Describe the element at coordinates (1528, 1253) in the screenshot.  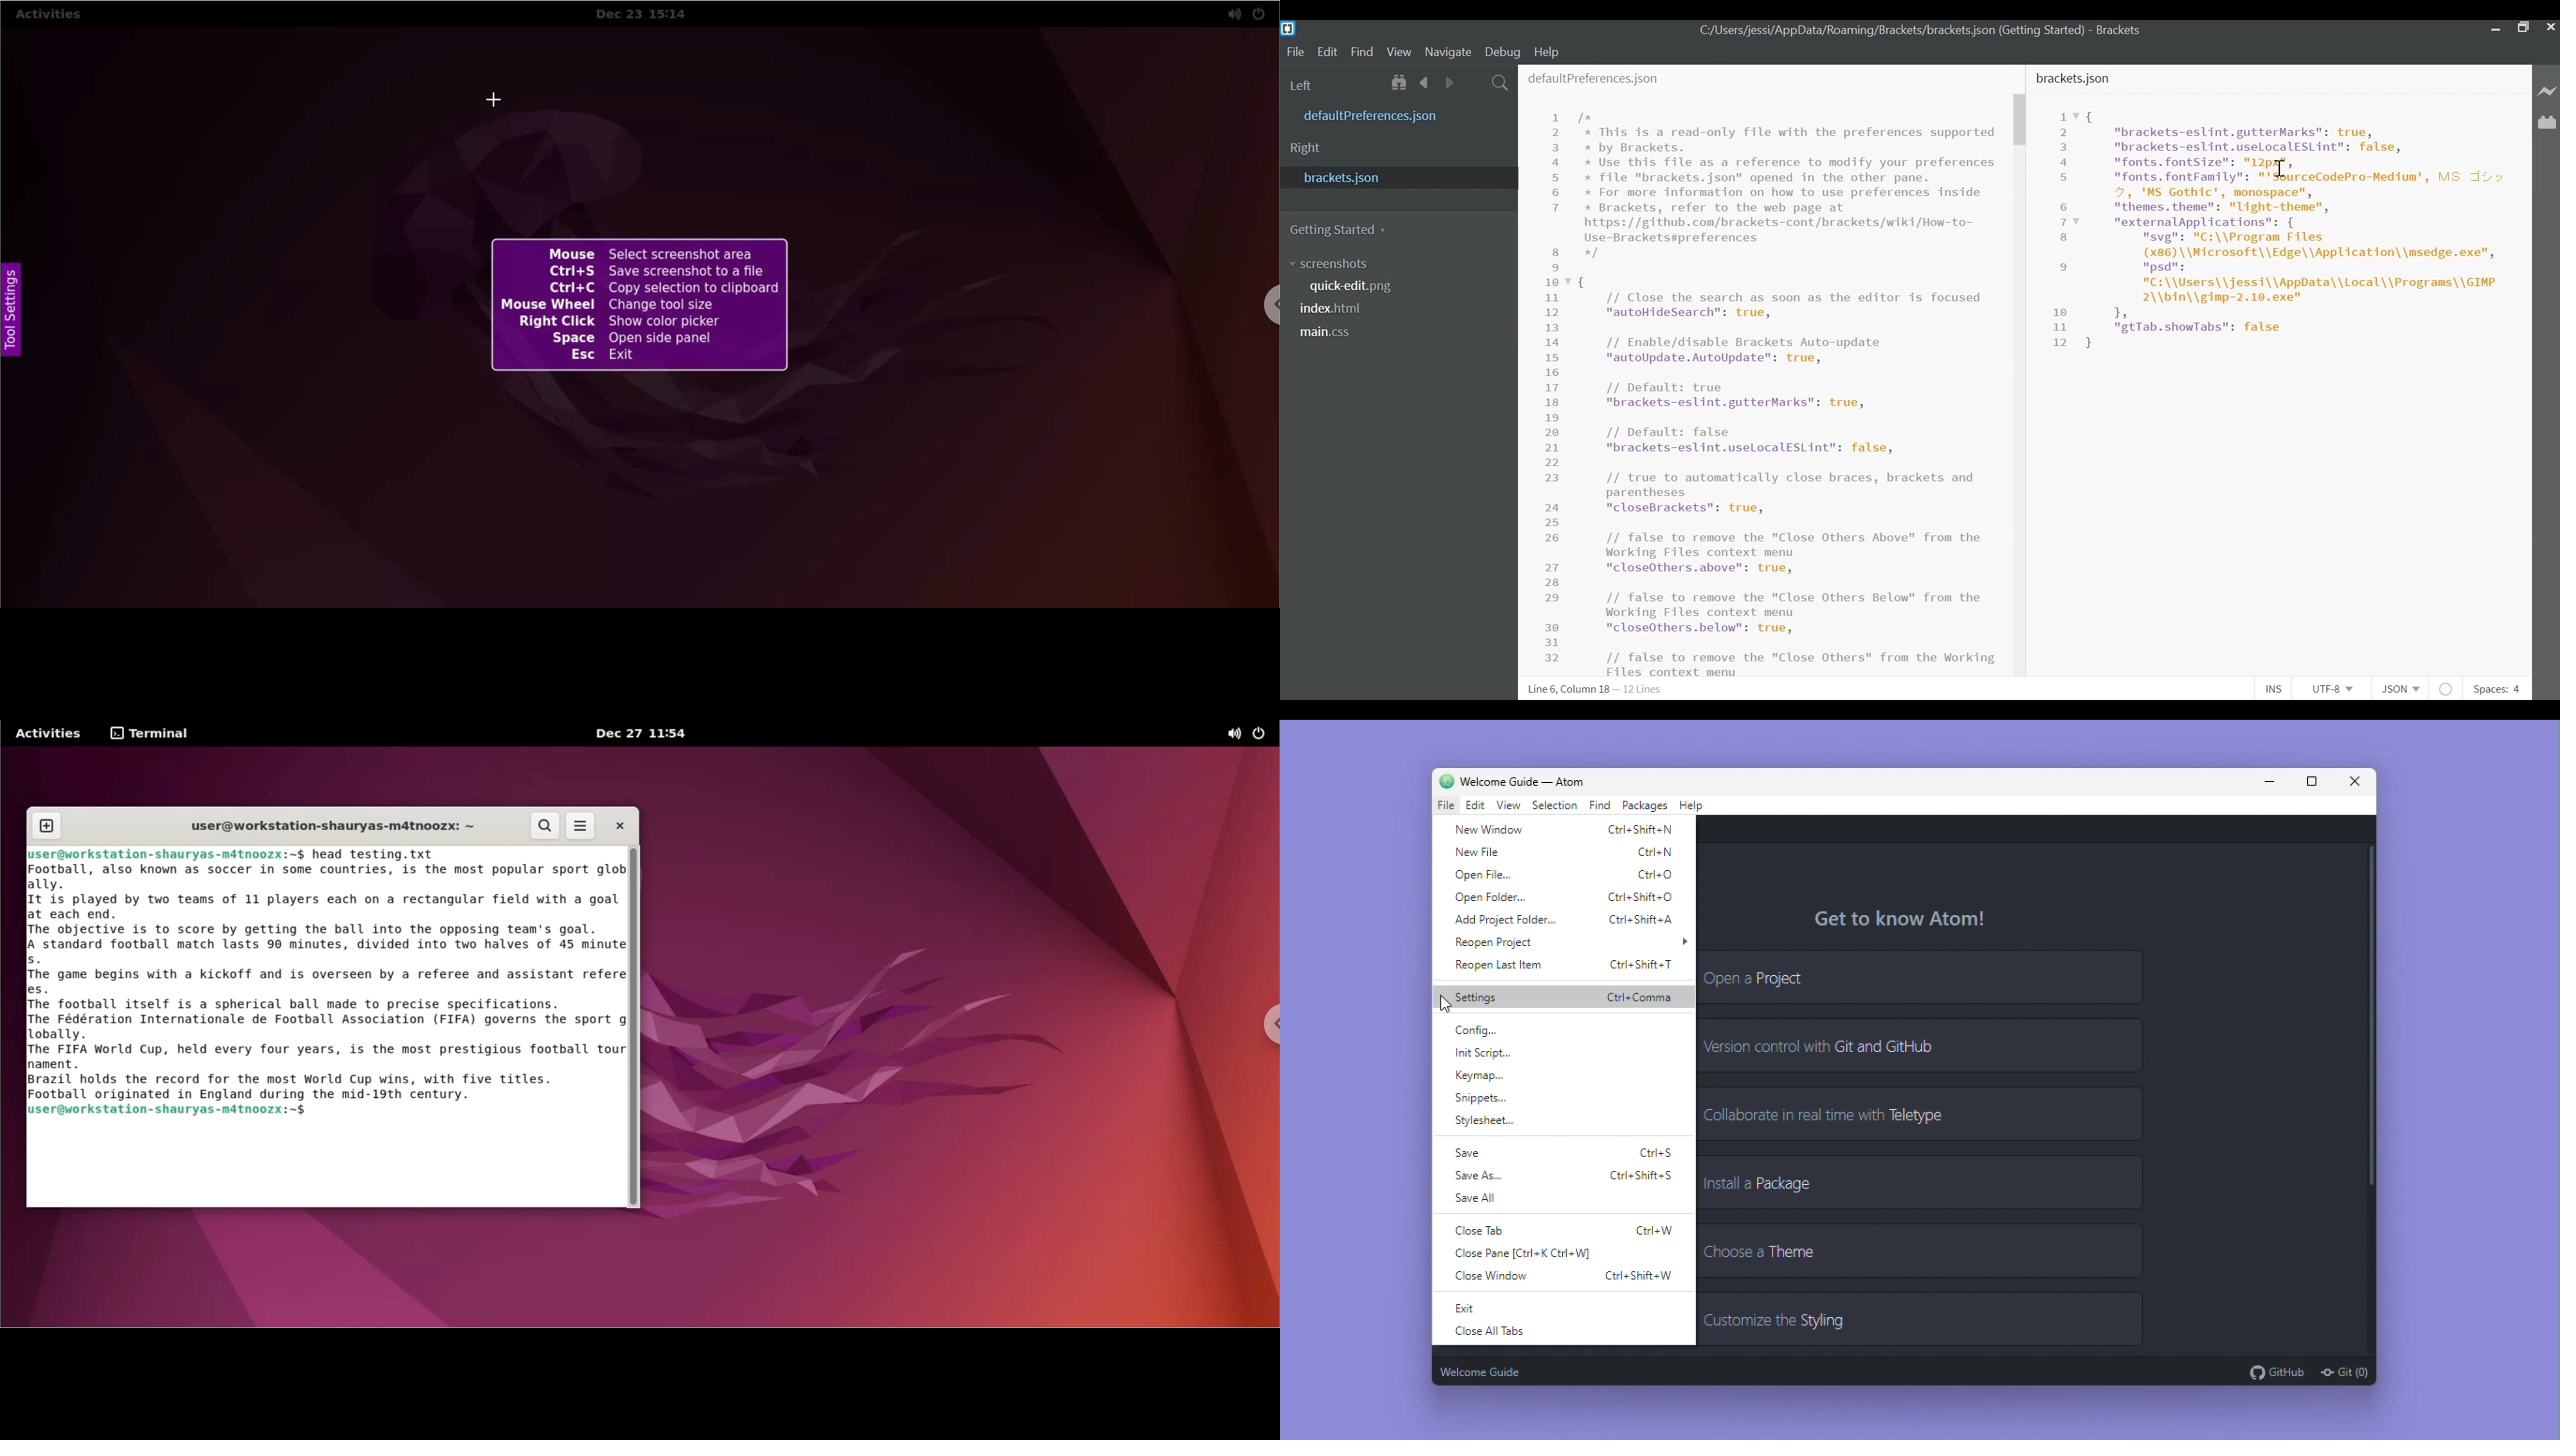
I see `close pane (Ctrl+K, Ctrl+W)` at that location.